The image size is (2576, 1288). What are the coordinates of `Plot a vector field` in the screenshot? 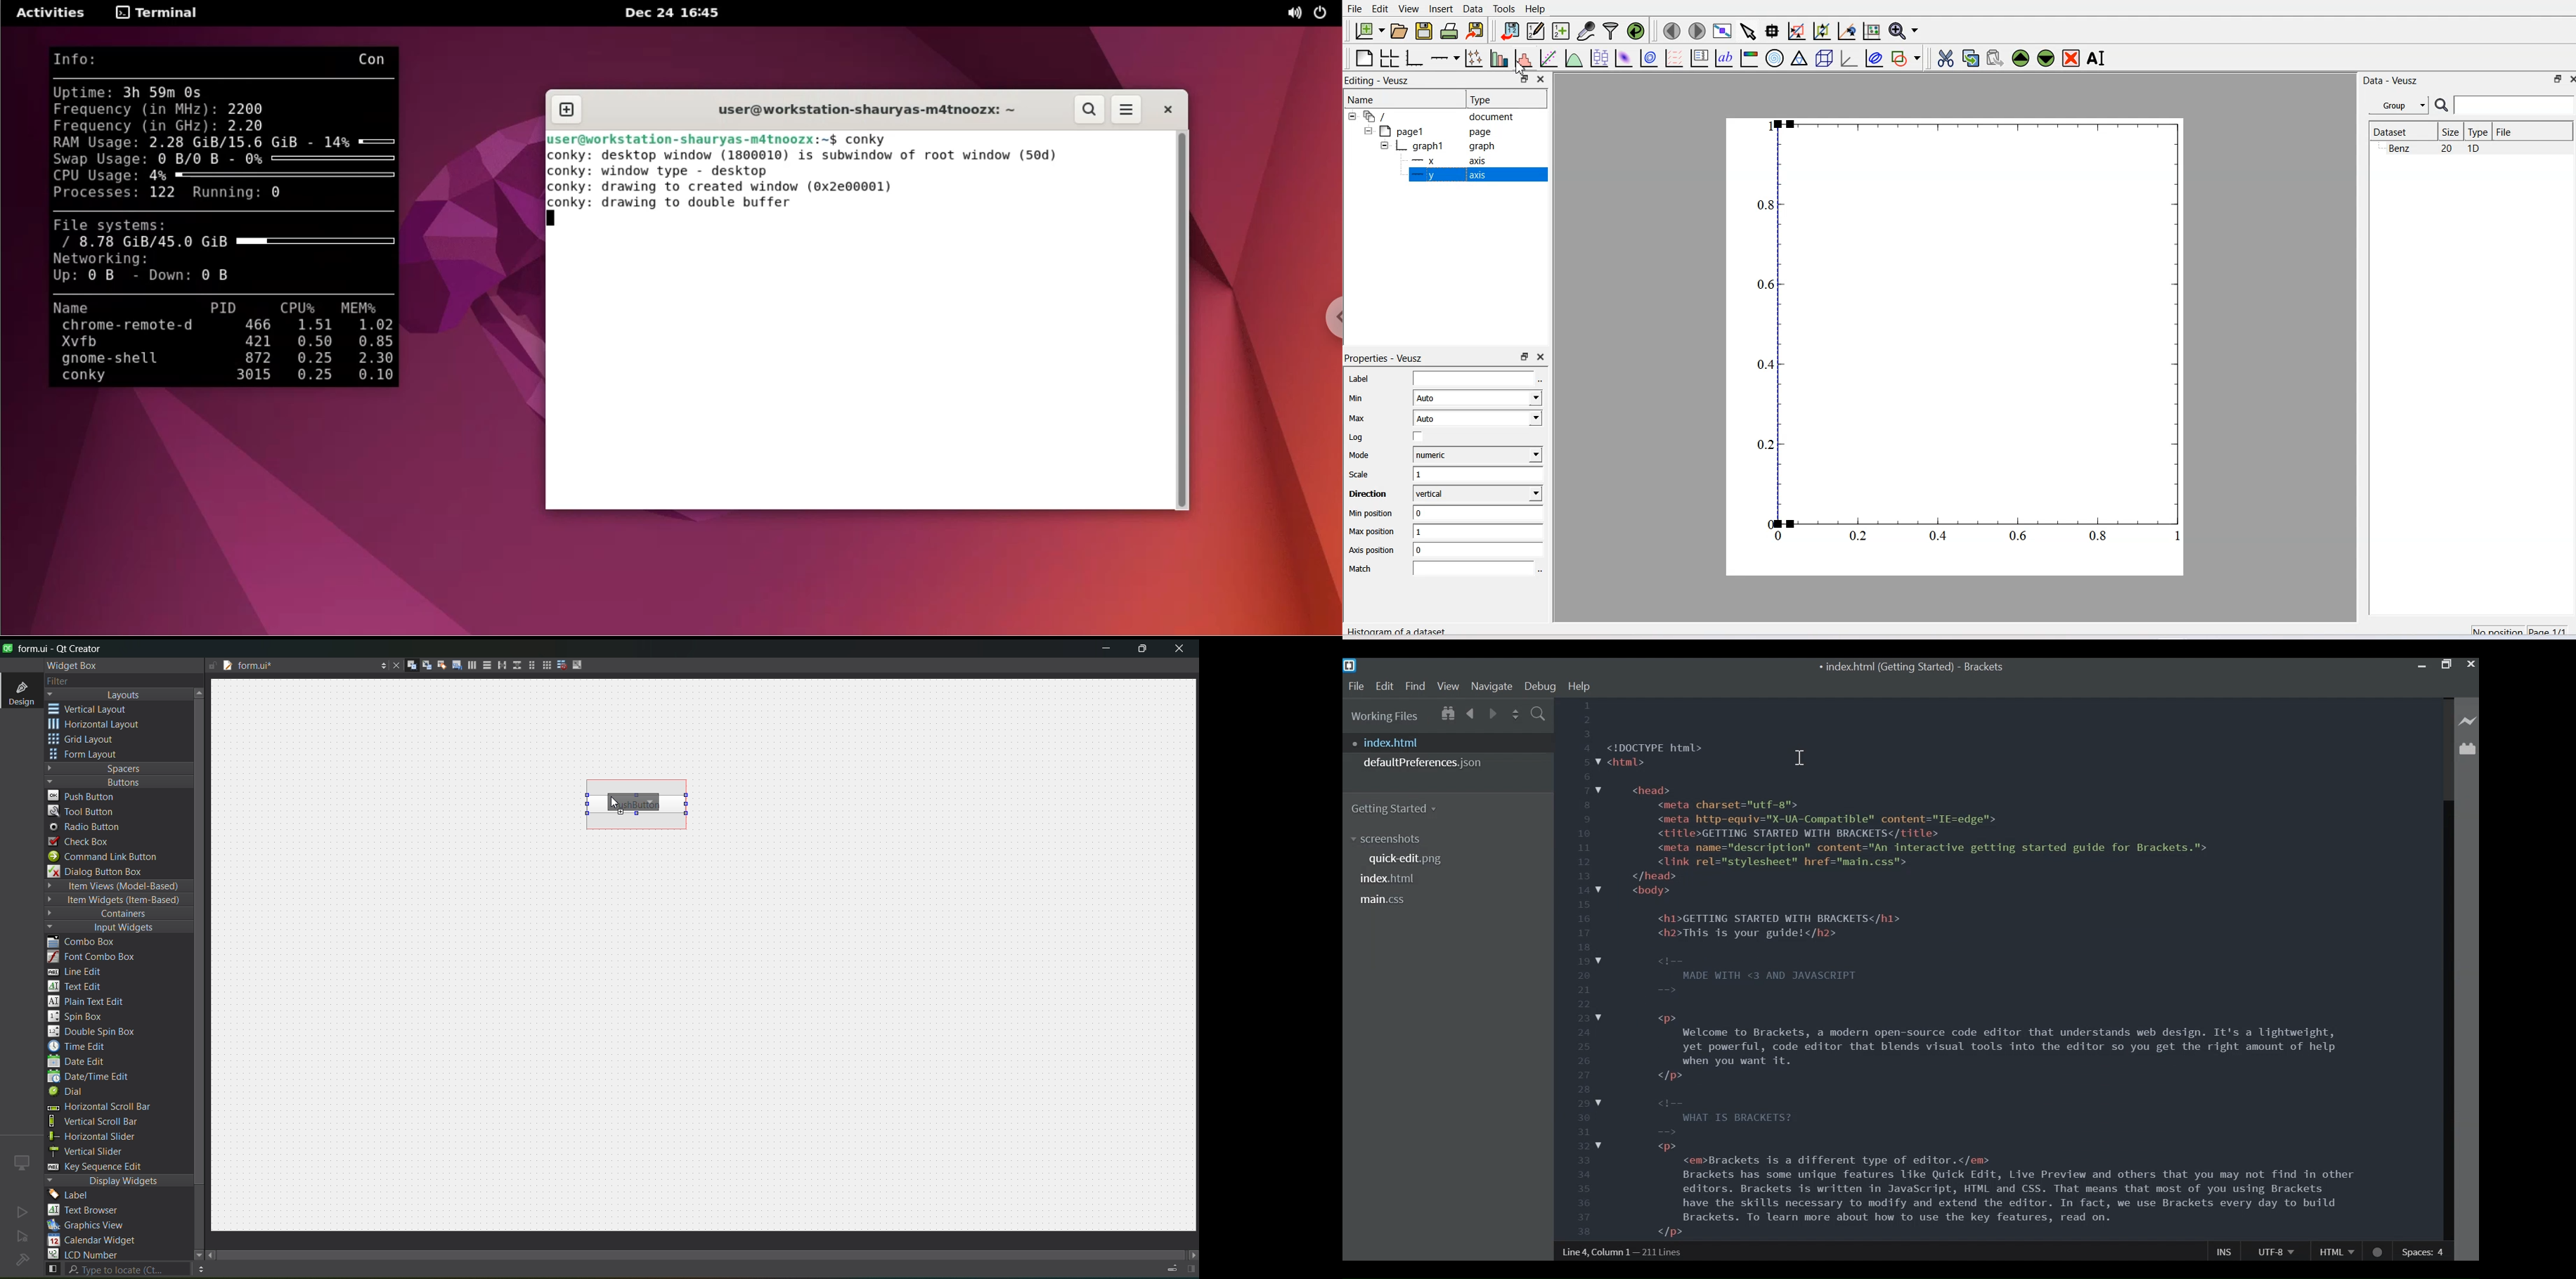 It's located at (1675, 58).